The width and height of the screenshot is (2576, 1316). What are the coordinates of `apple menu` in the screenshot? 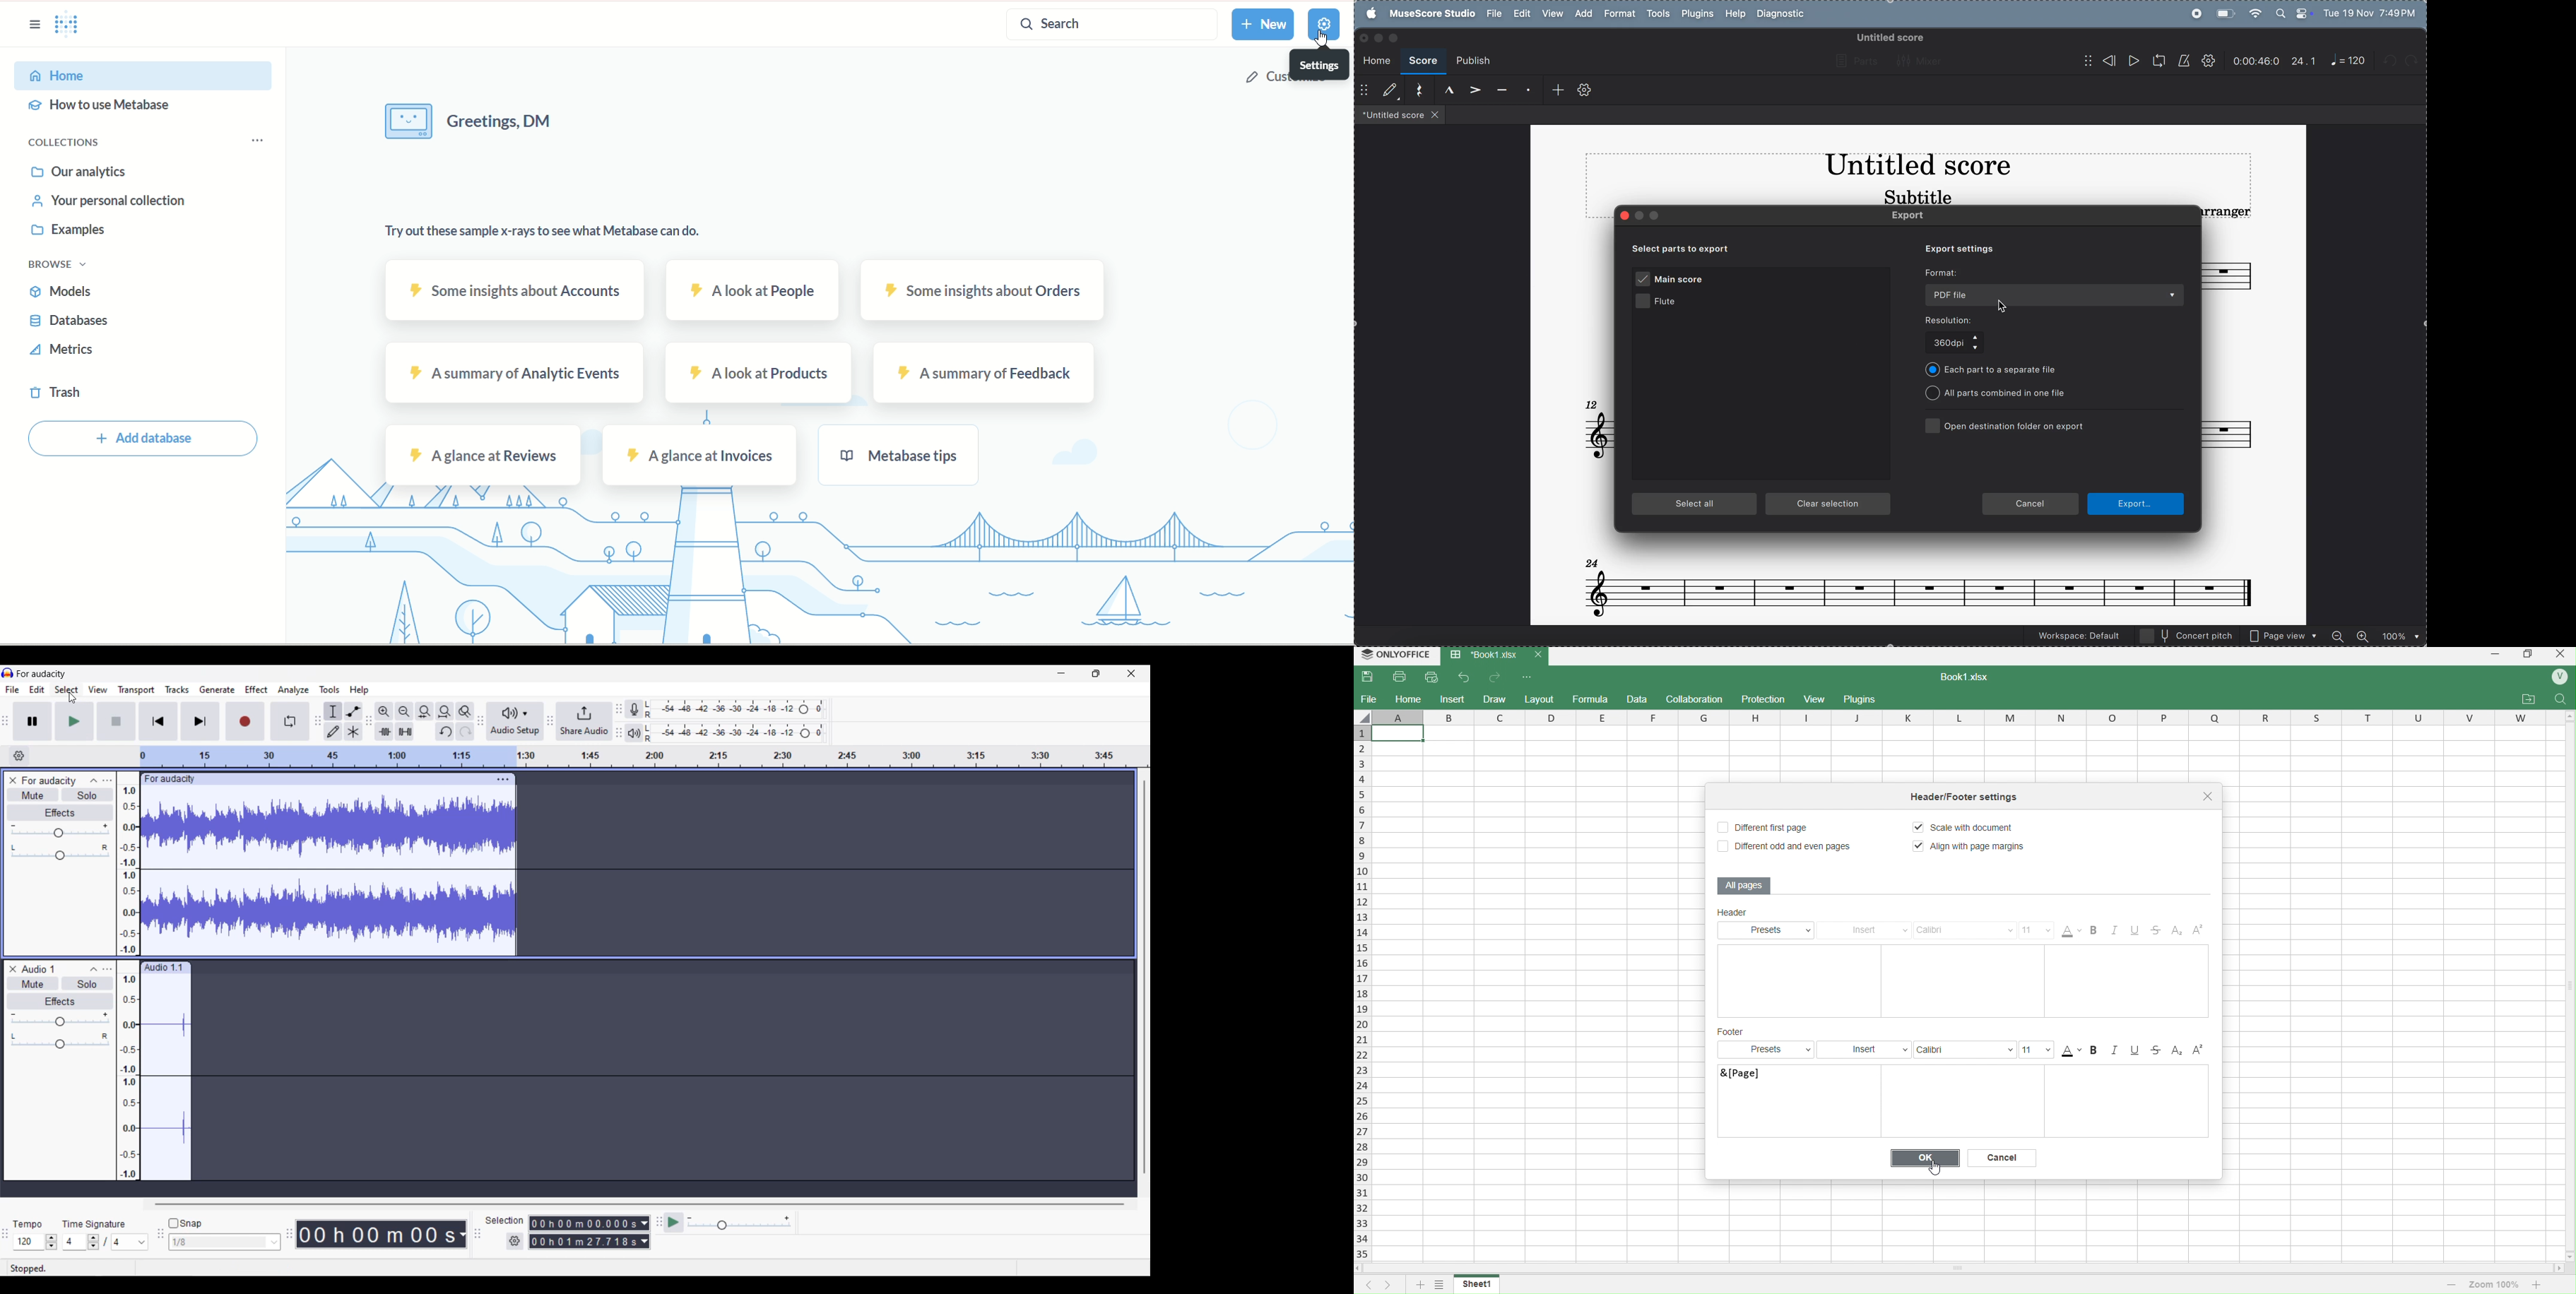 It's located at (1368, 13).